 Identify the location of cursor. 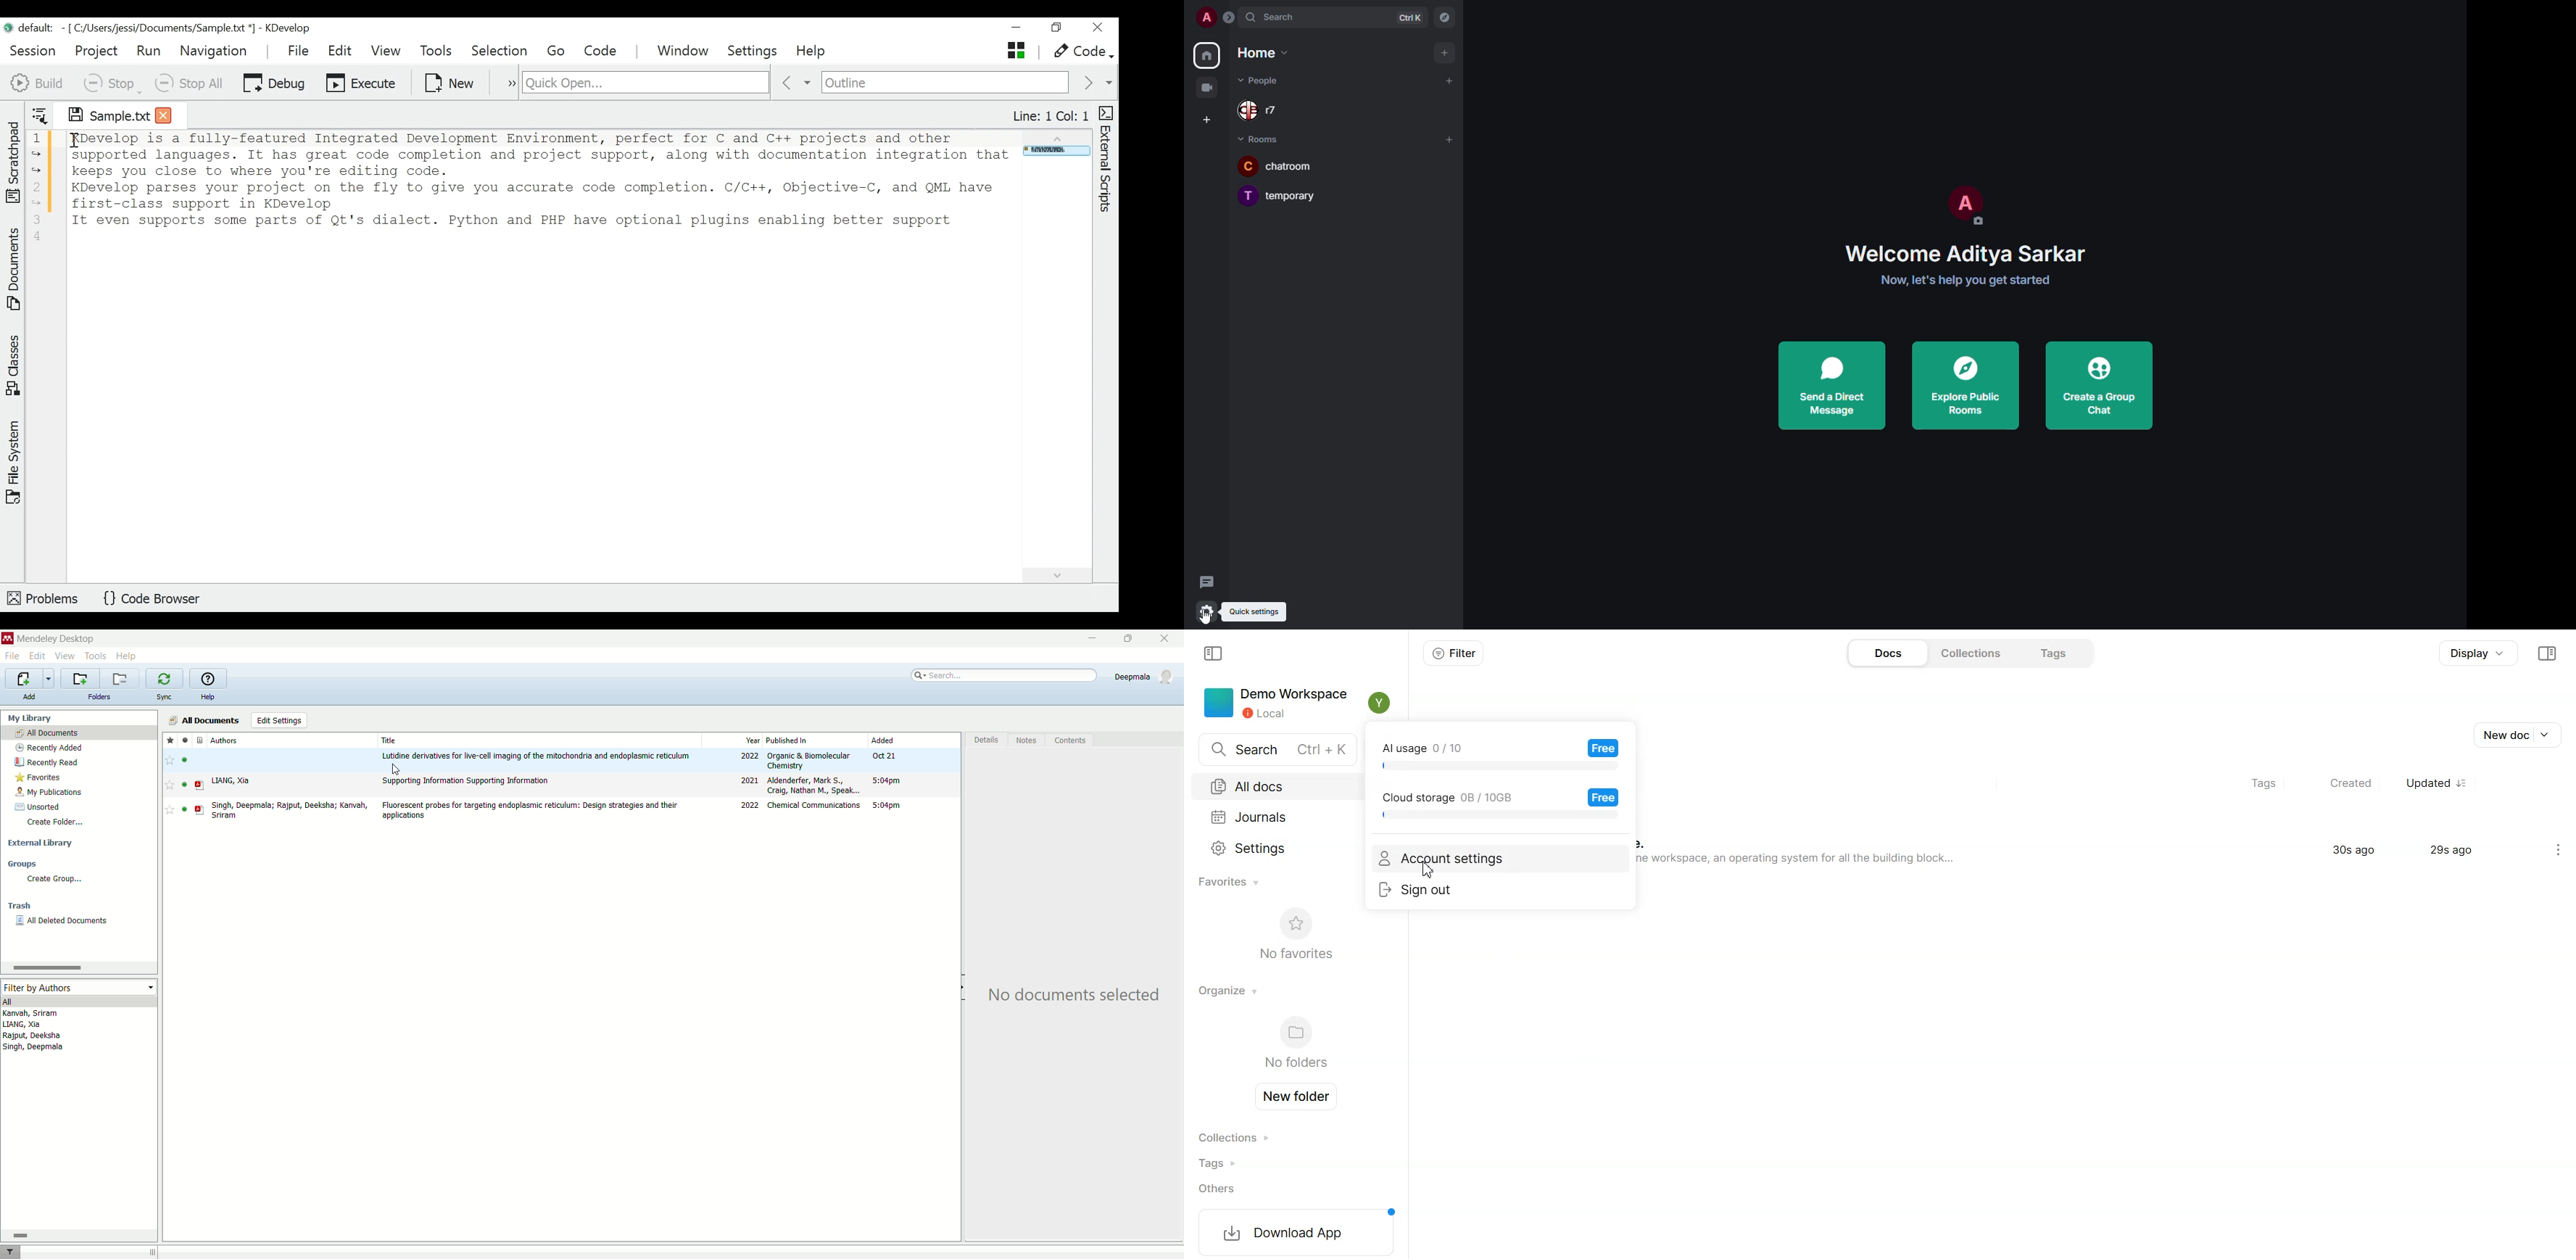
(1208, 618).